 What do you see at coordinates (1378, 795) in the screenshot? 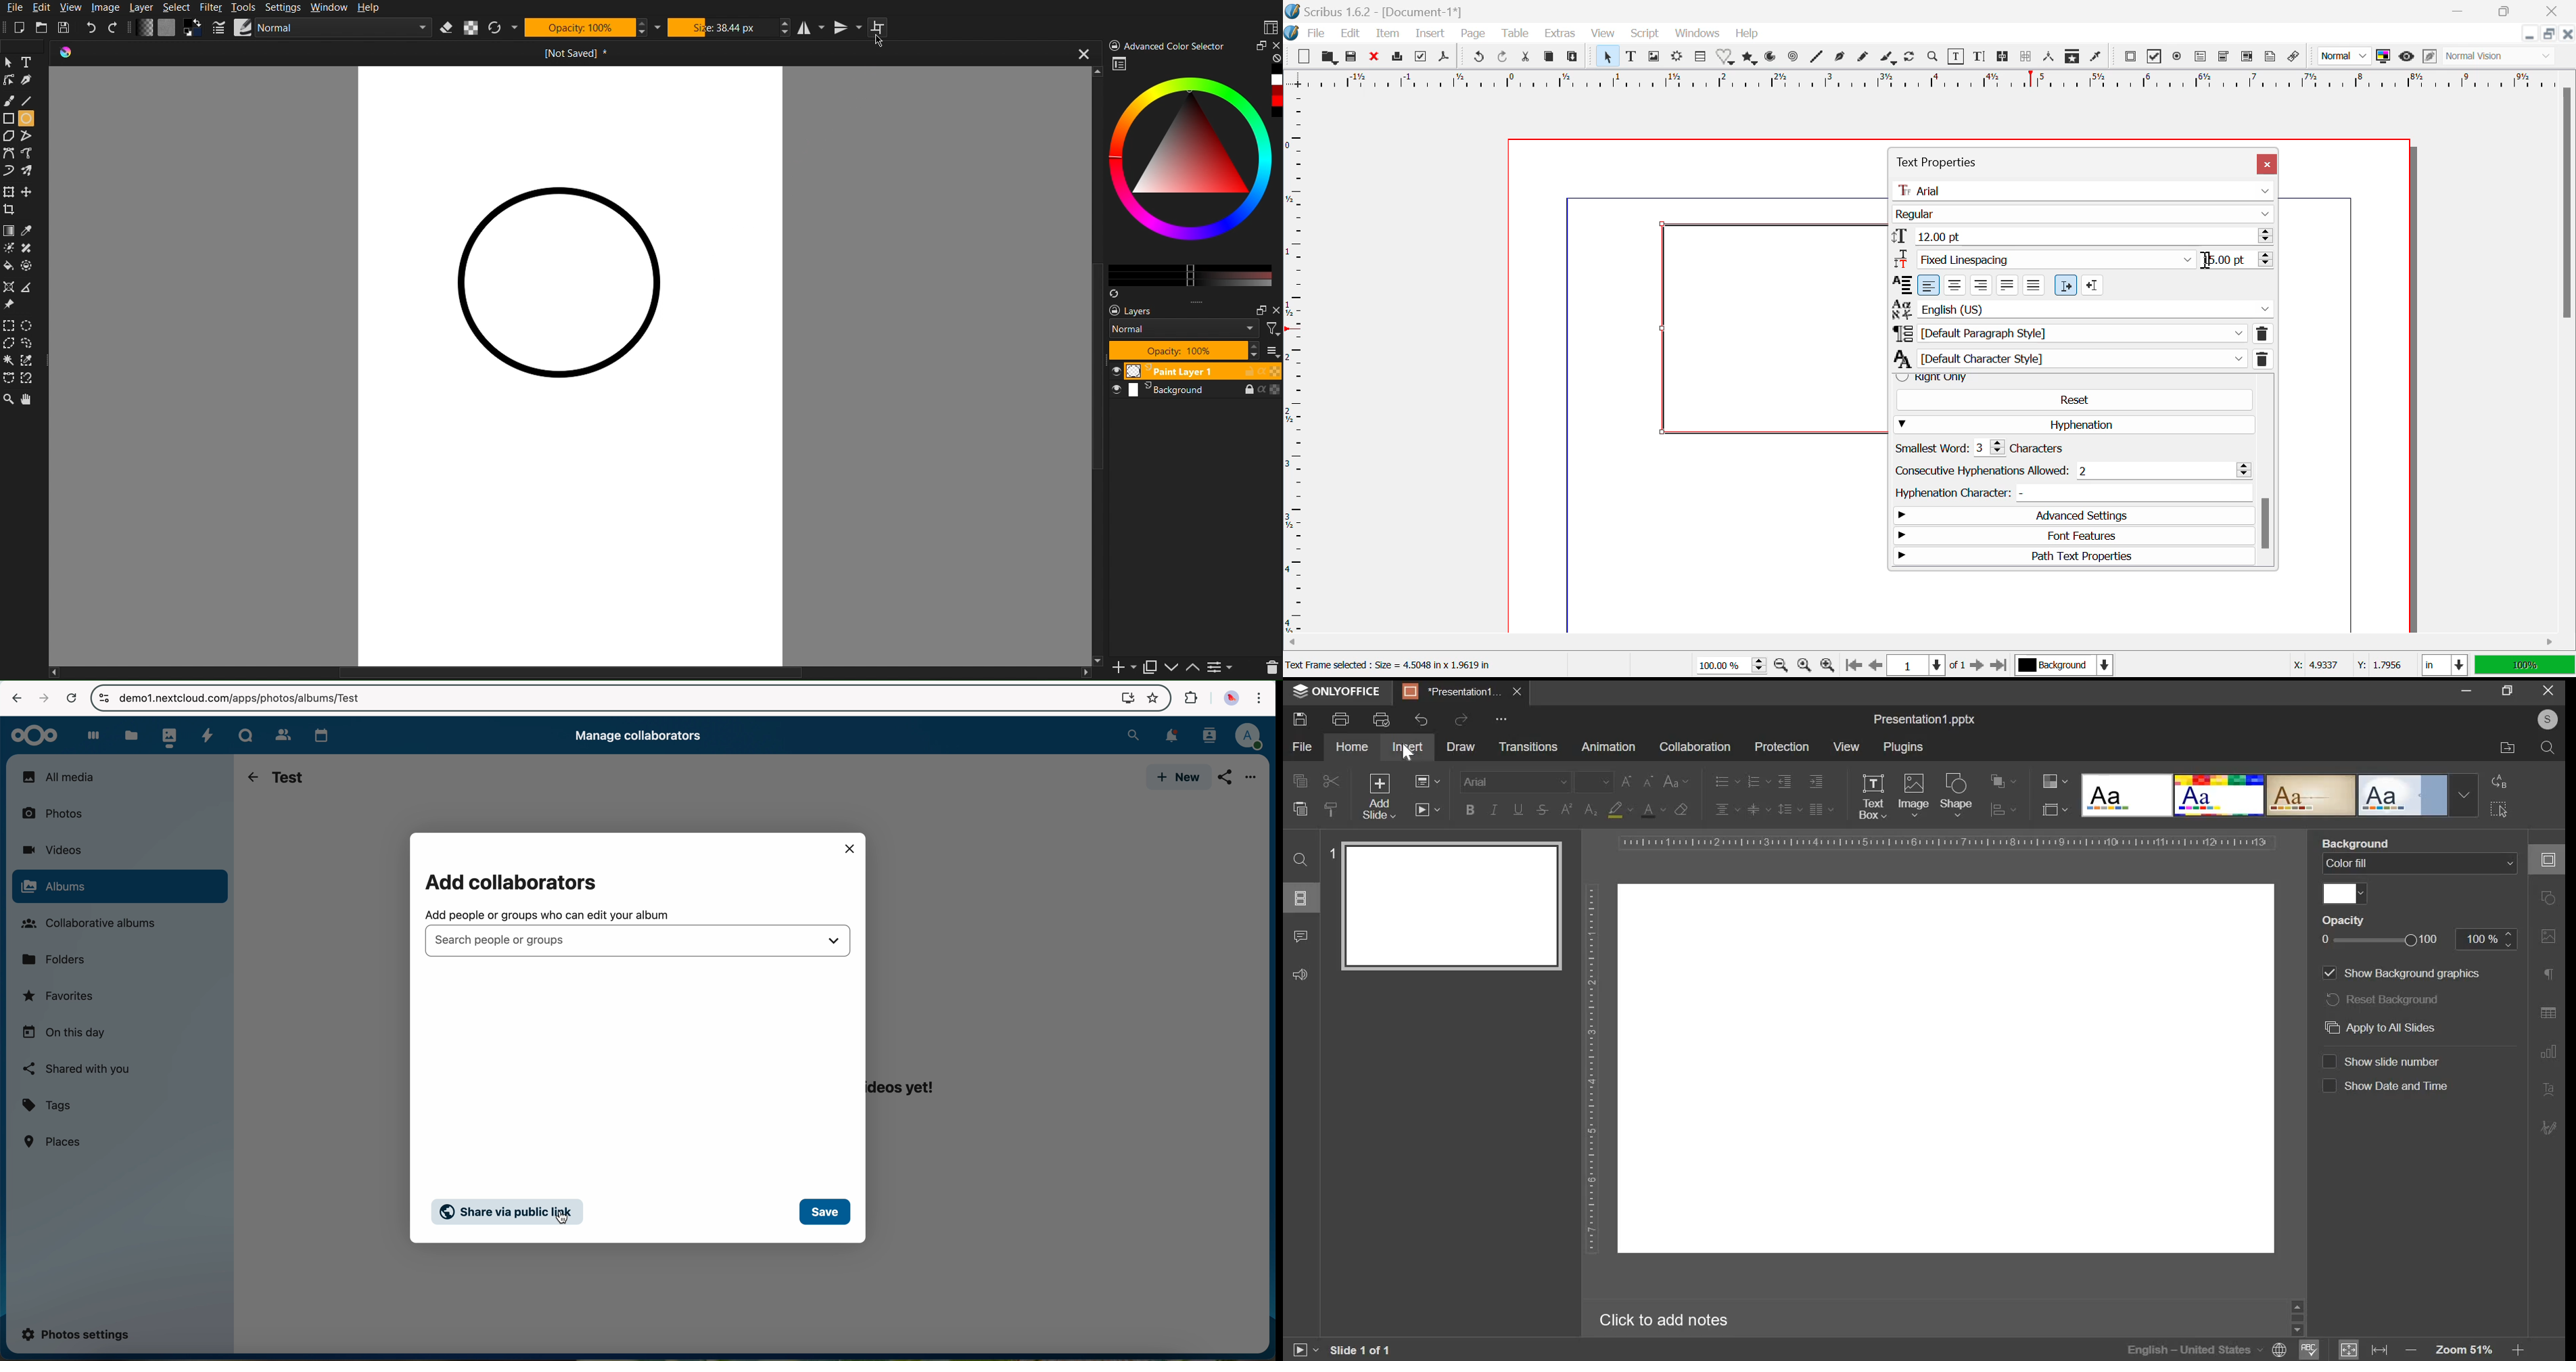
I see `add slide` at bounding box center [1378, 795].